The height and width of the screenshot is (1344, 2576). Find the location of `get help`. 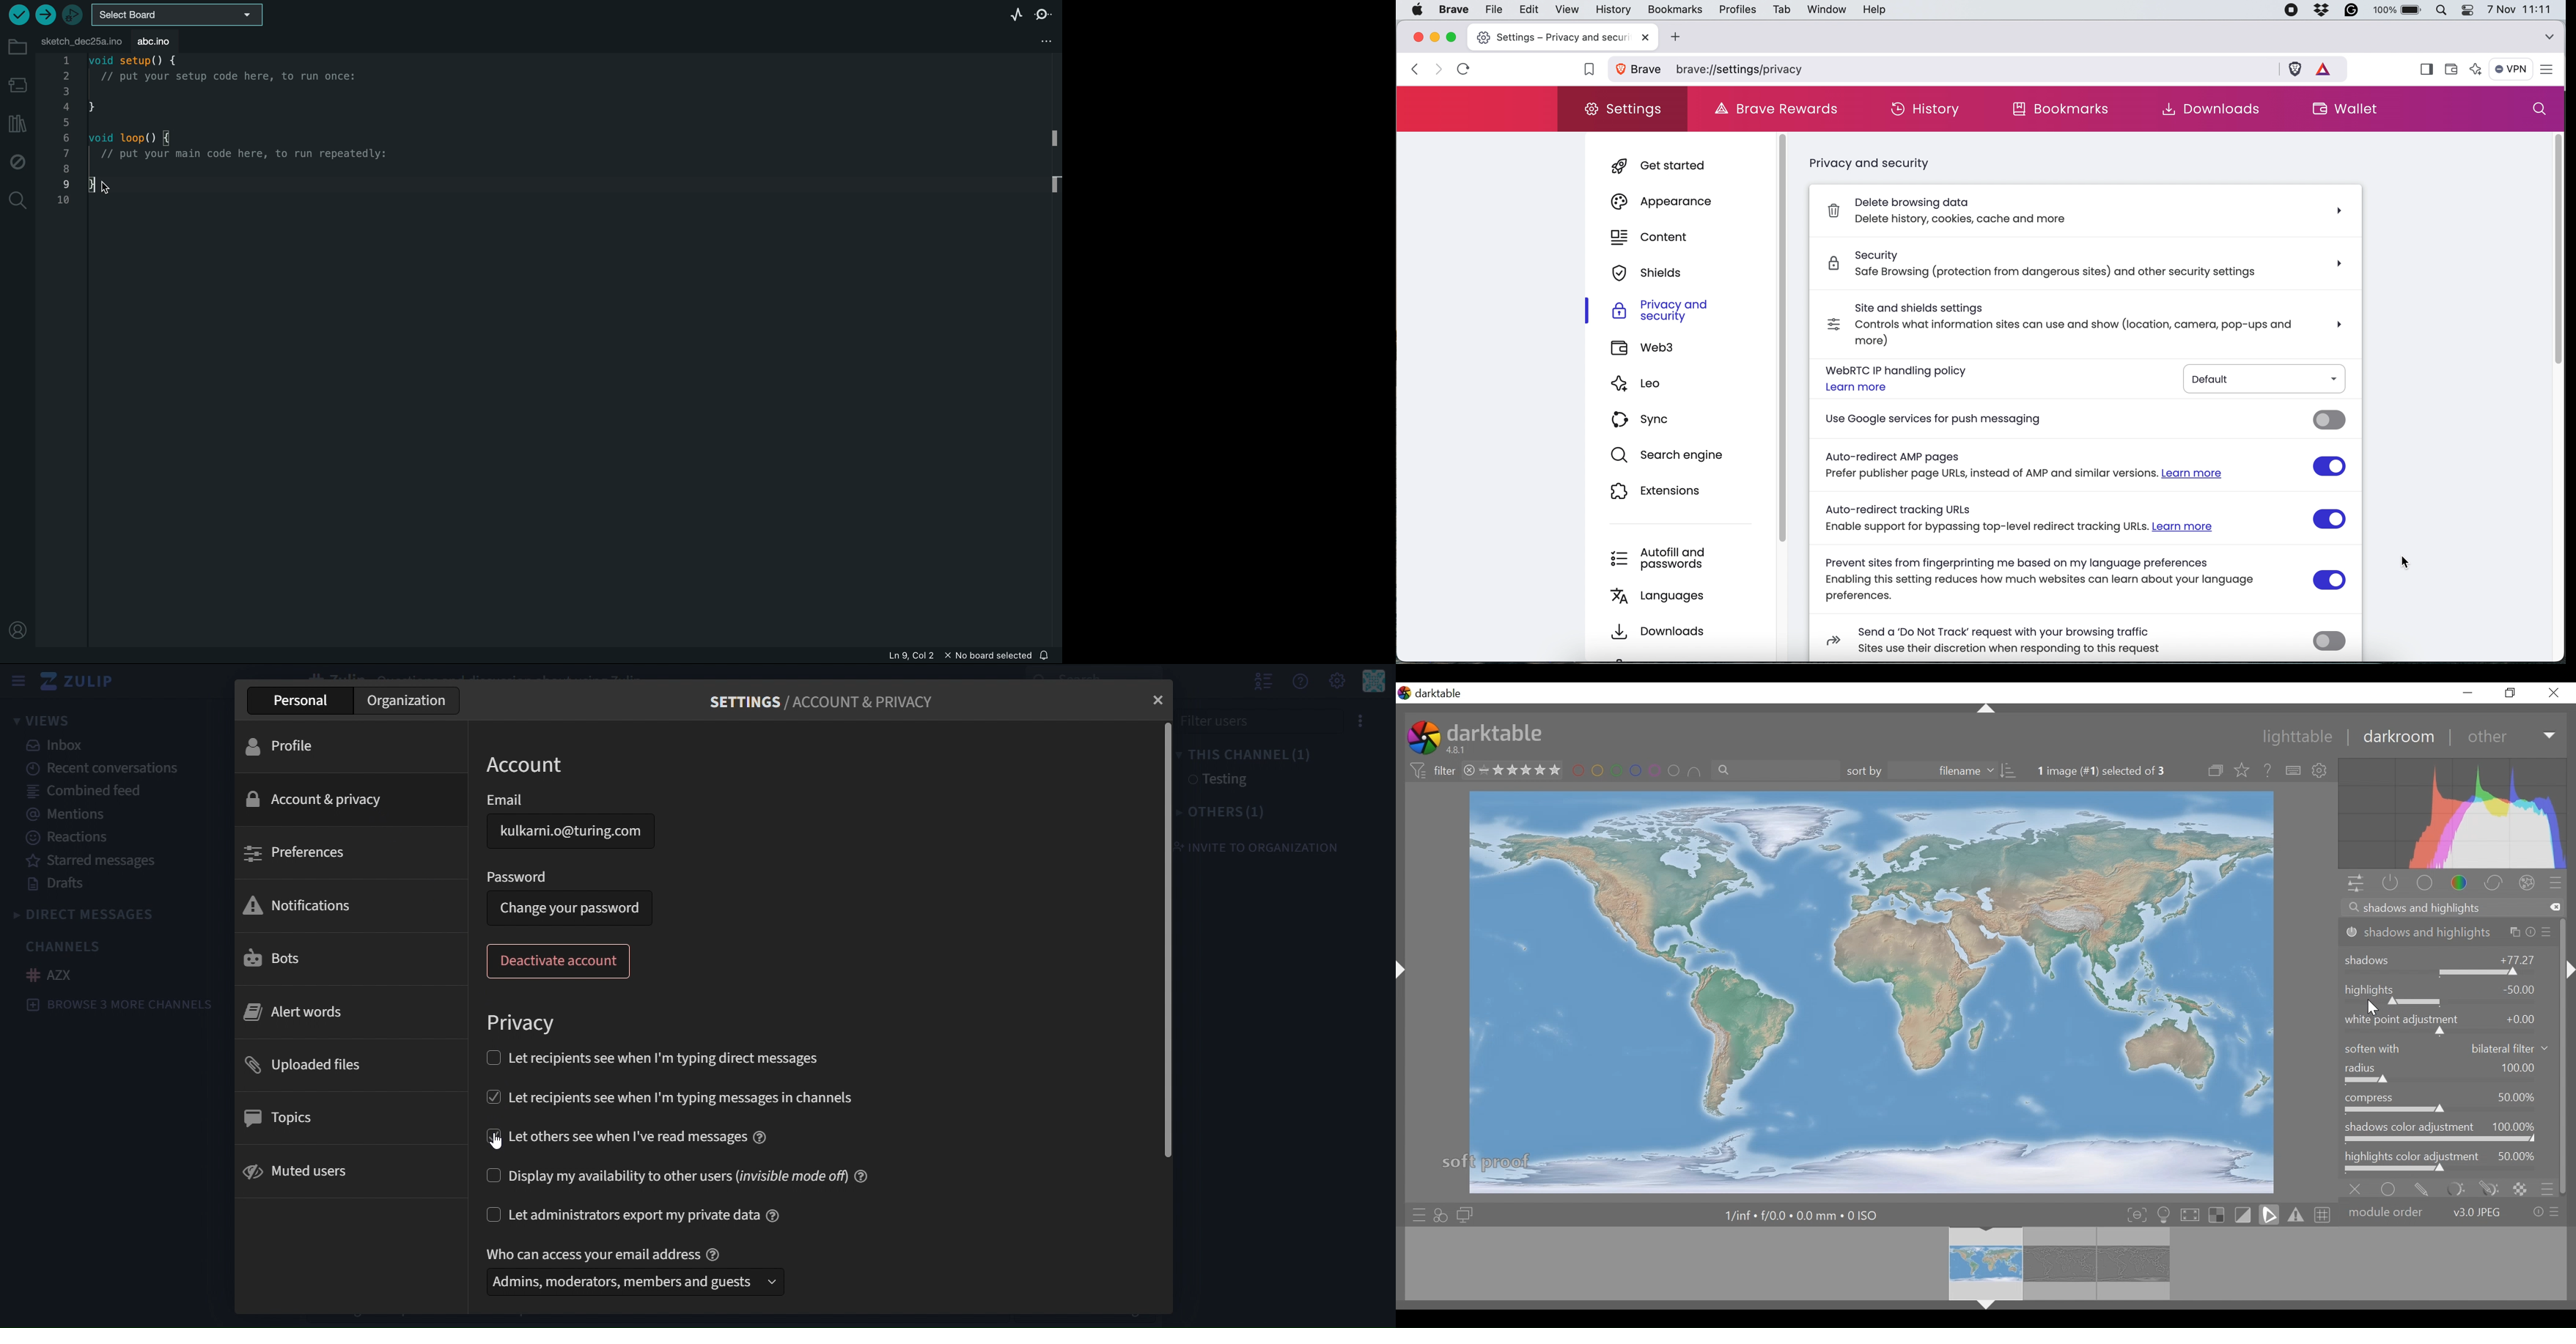

get help is located at coordinates (1300, 682).